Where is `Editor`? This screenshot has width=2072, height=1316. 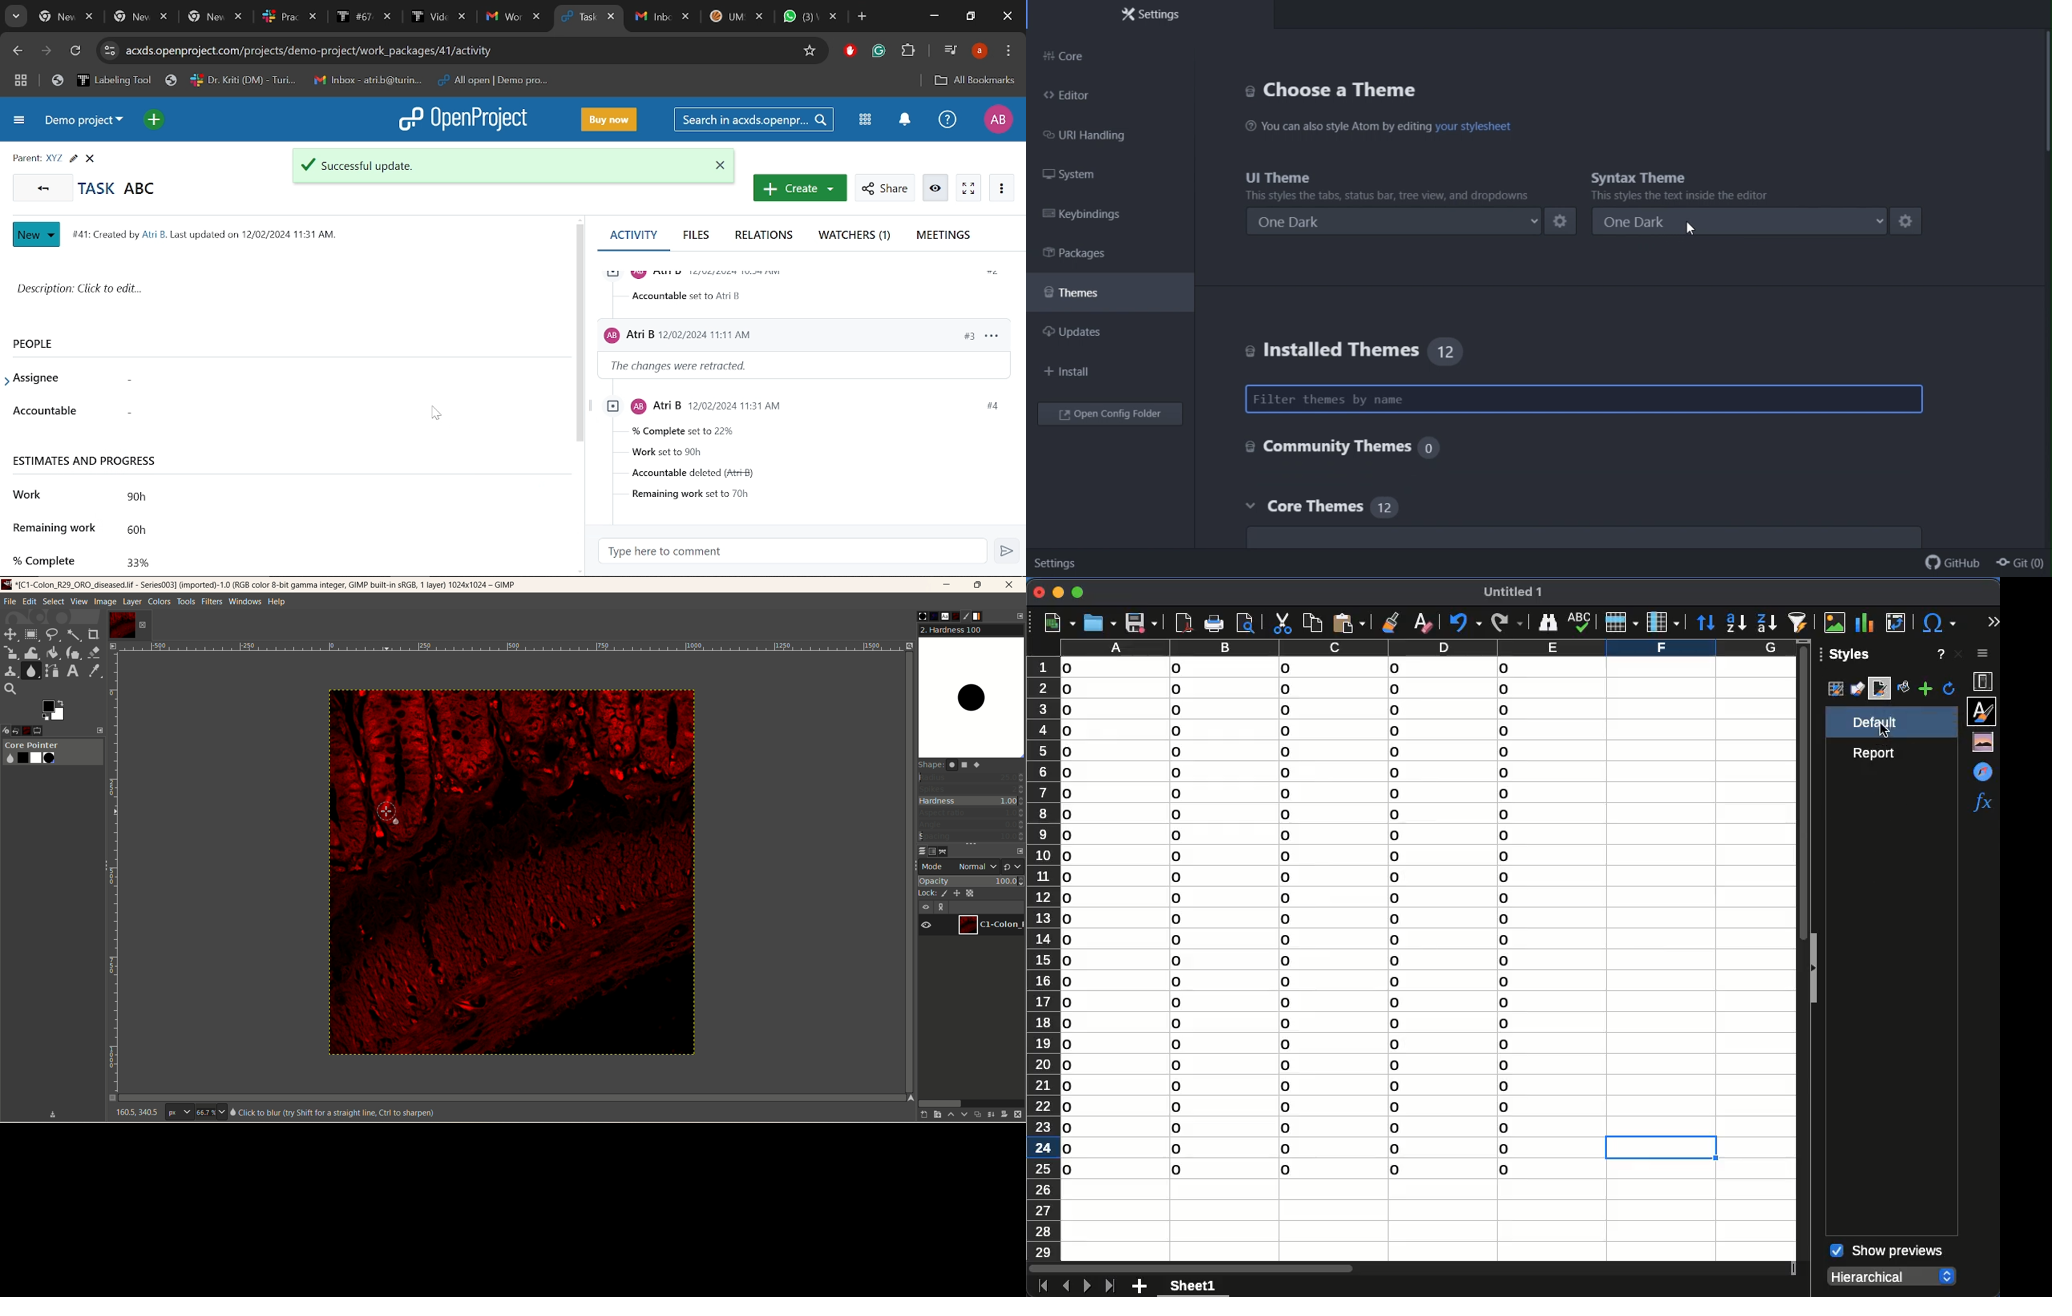 Editor is located at coordinates (1076, 97).